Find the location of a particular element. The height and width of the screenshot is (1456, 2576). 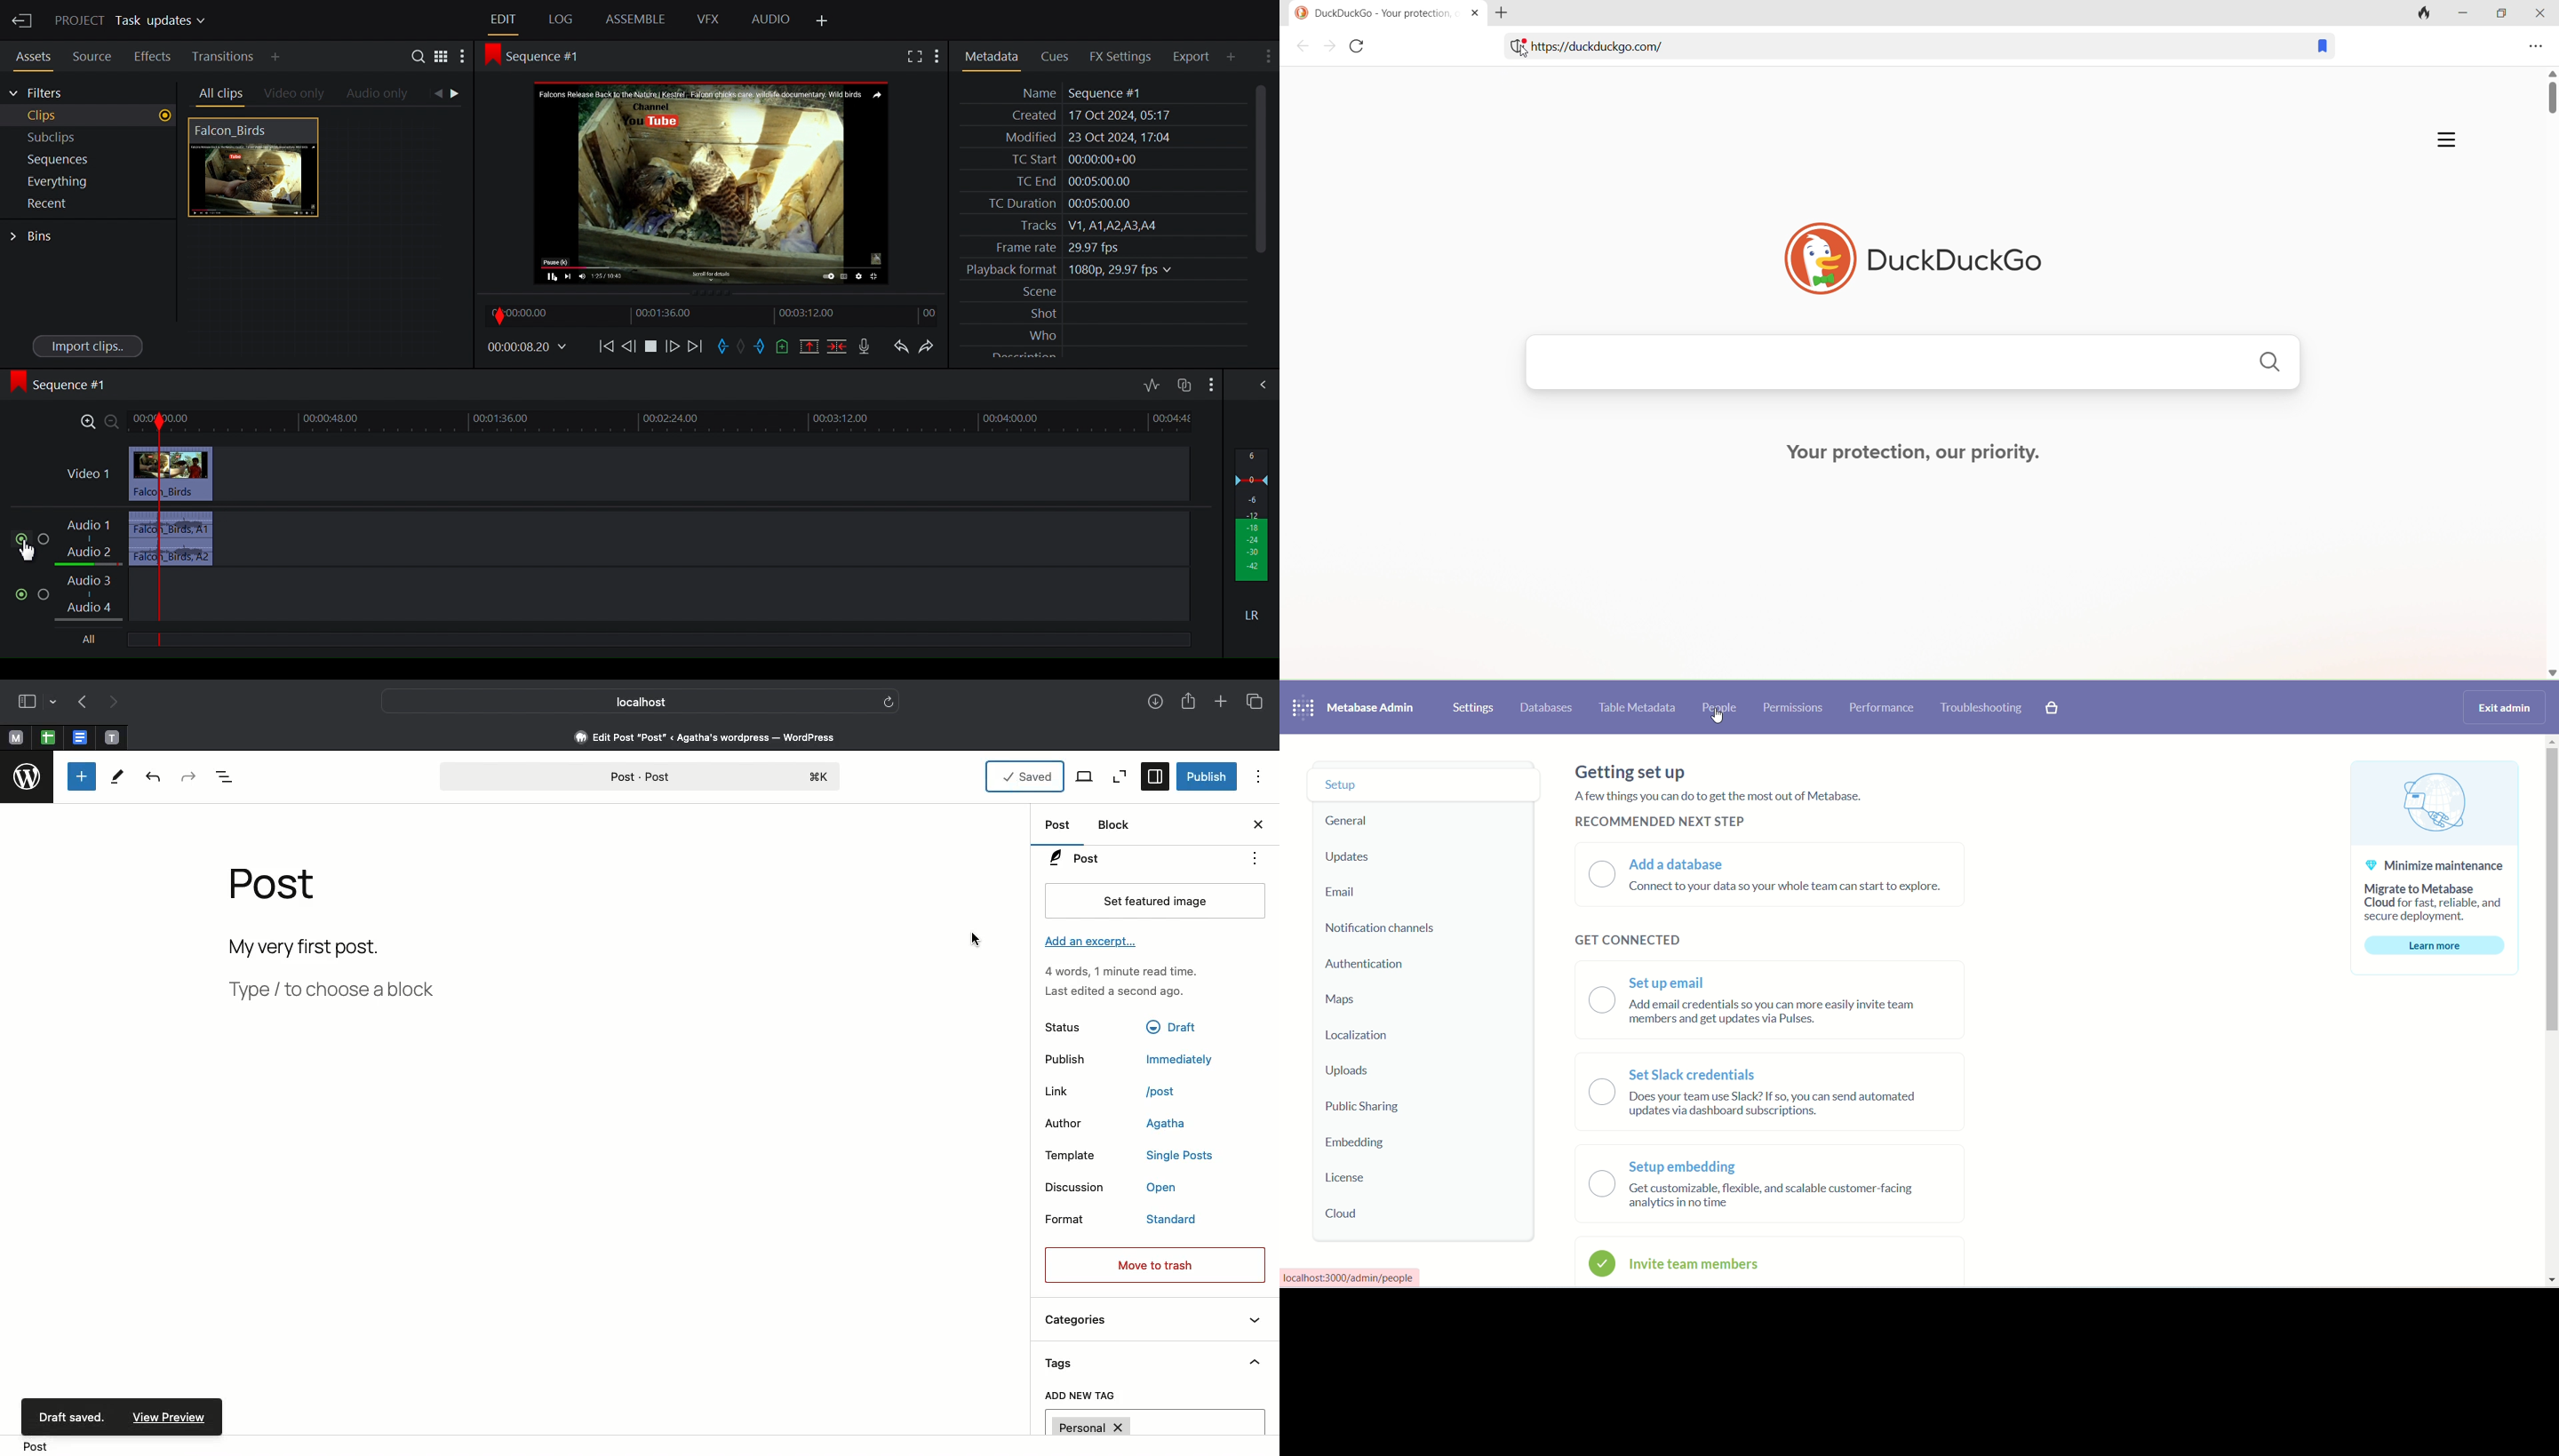

Categories is located at coordinates (1151, 1324).